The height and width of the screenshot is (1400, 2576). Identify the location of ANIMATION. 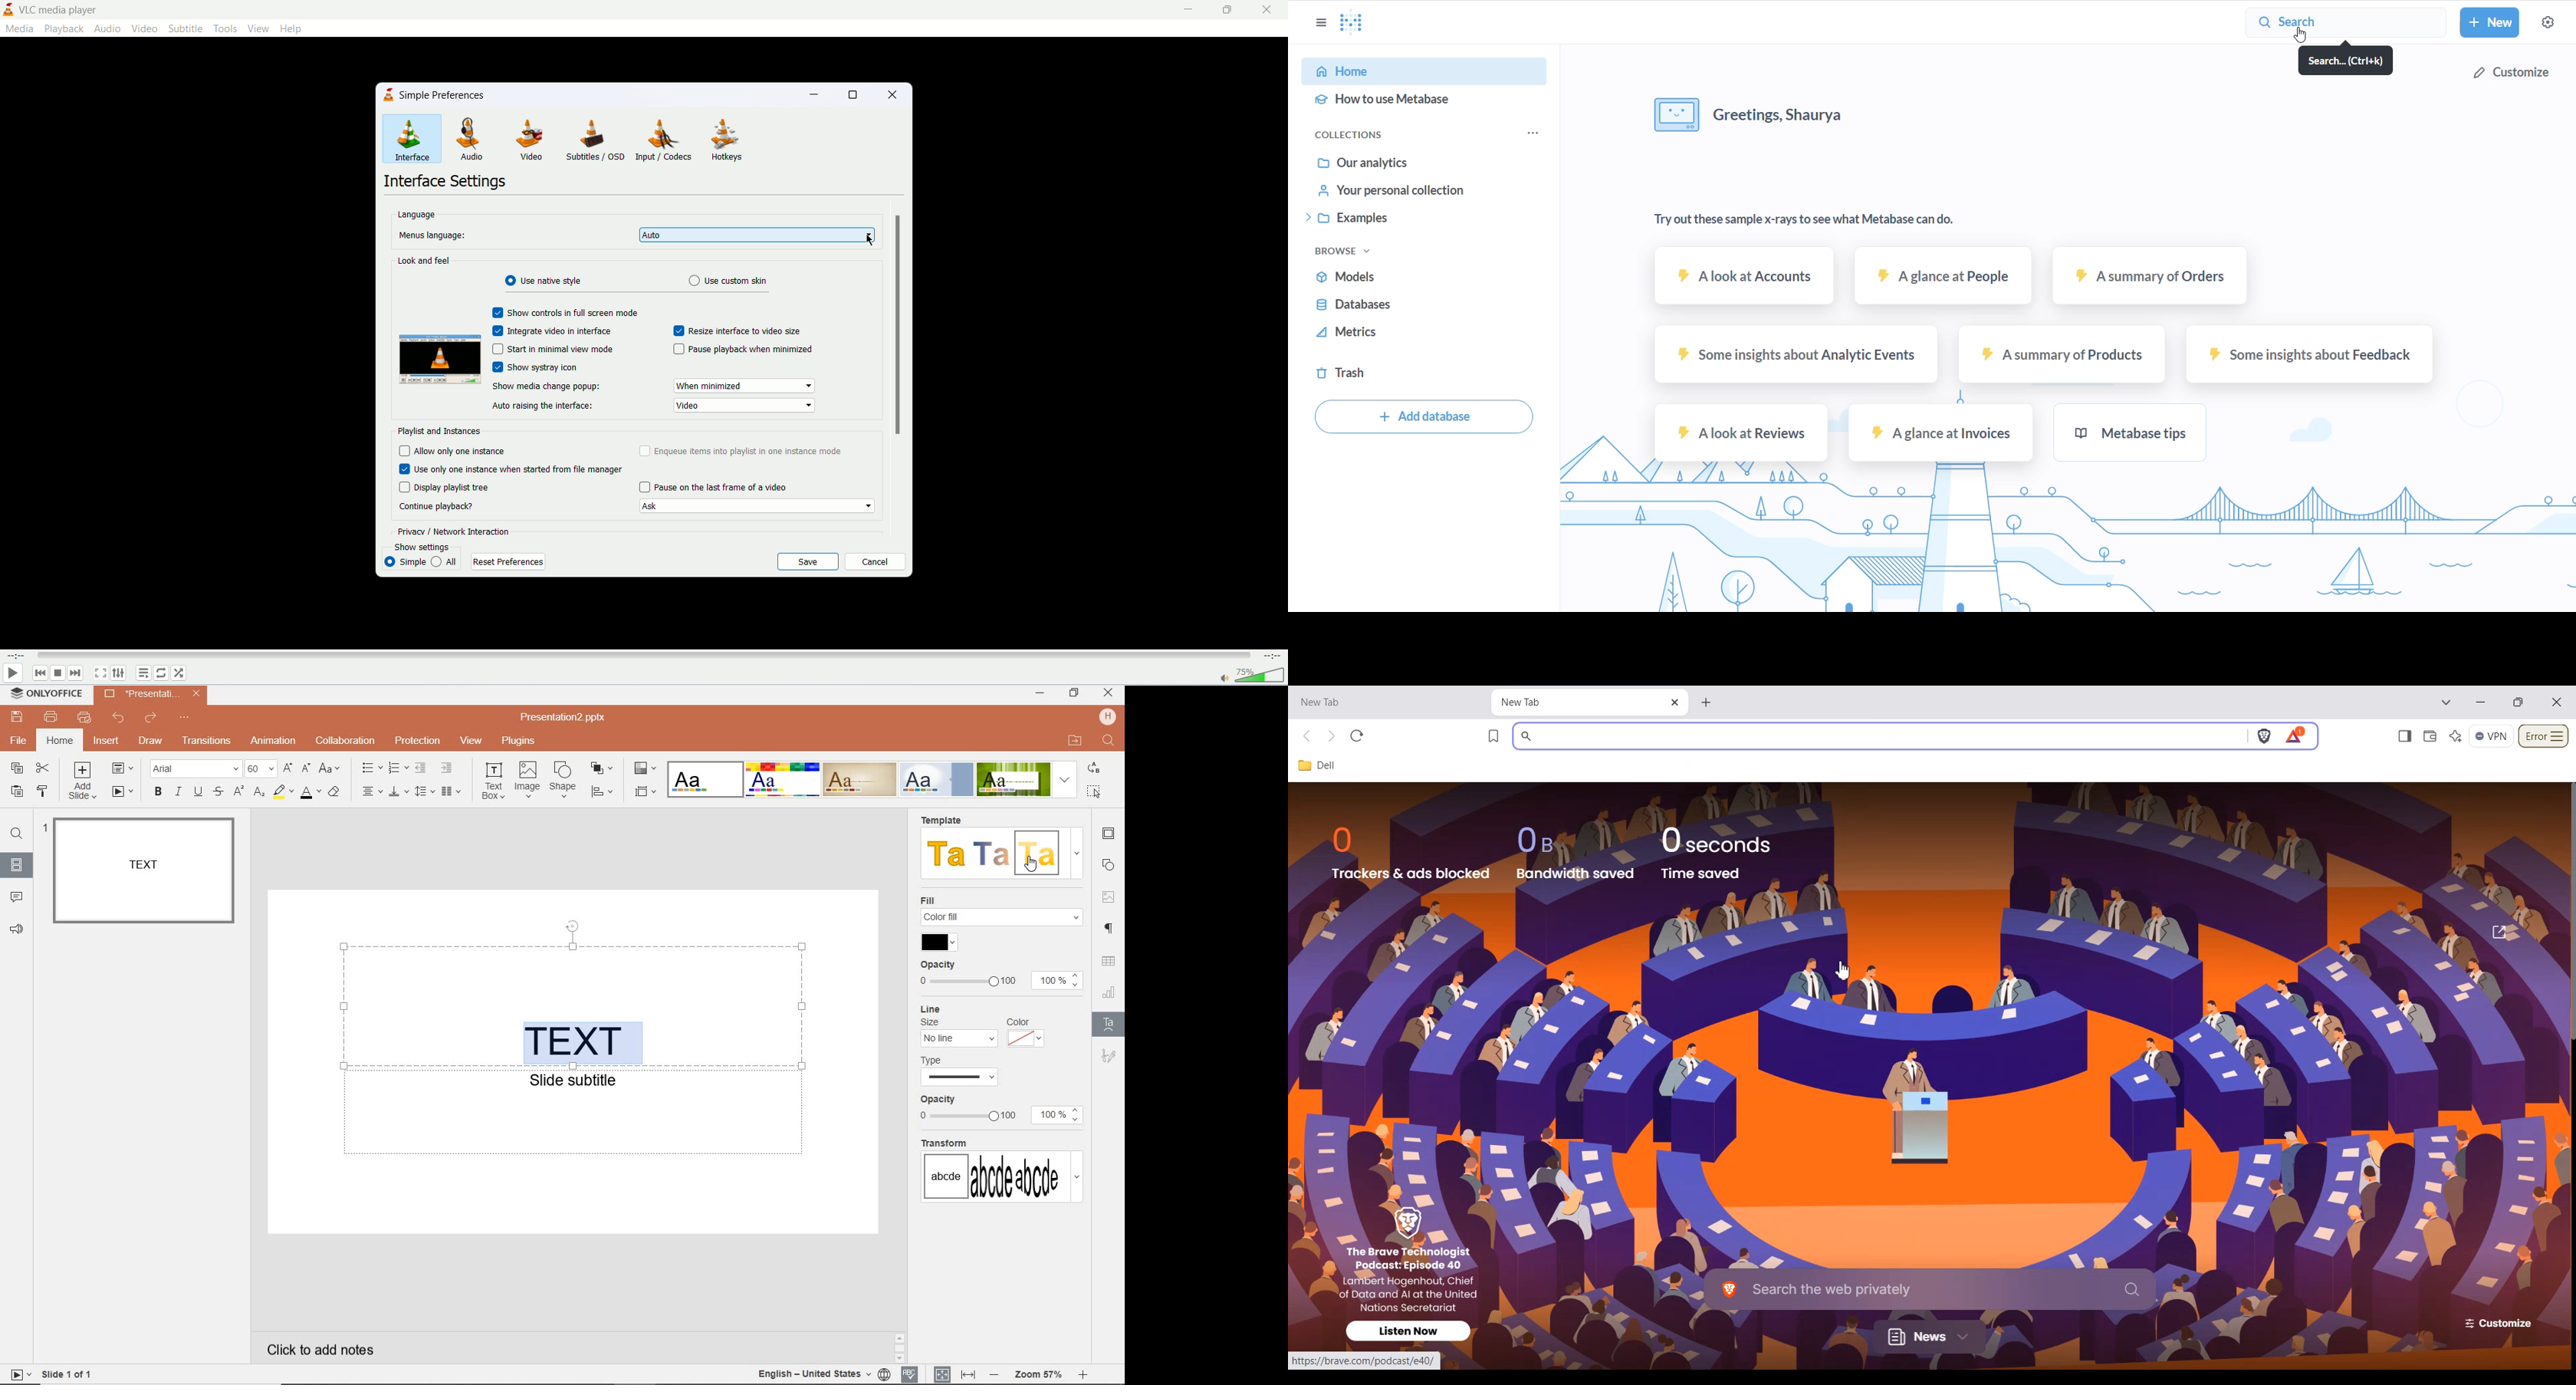
(273, 742).